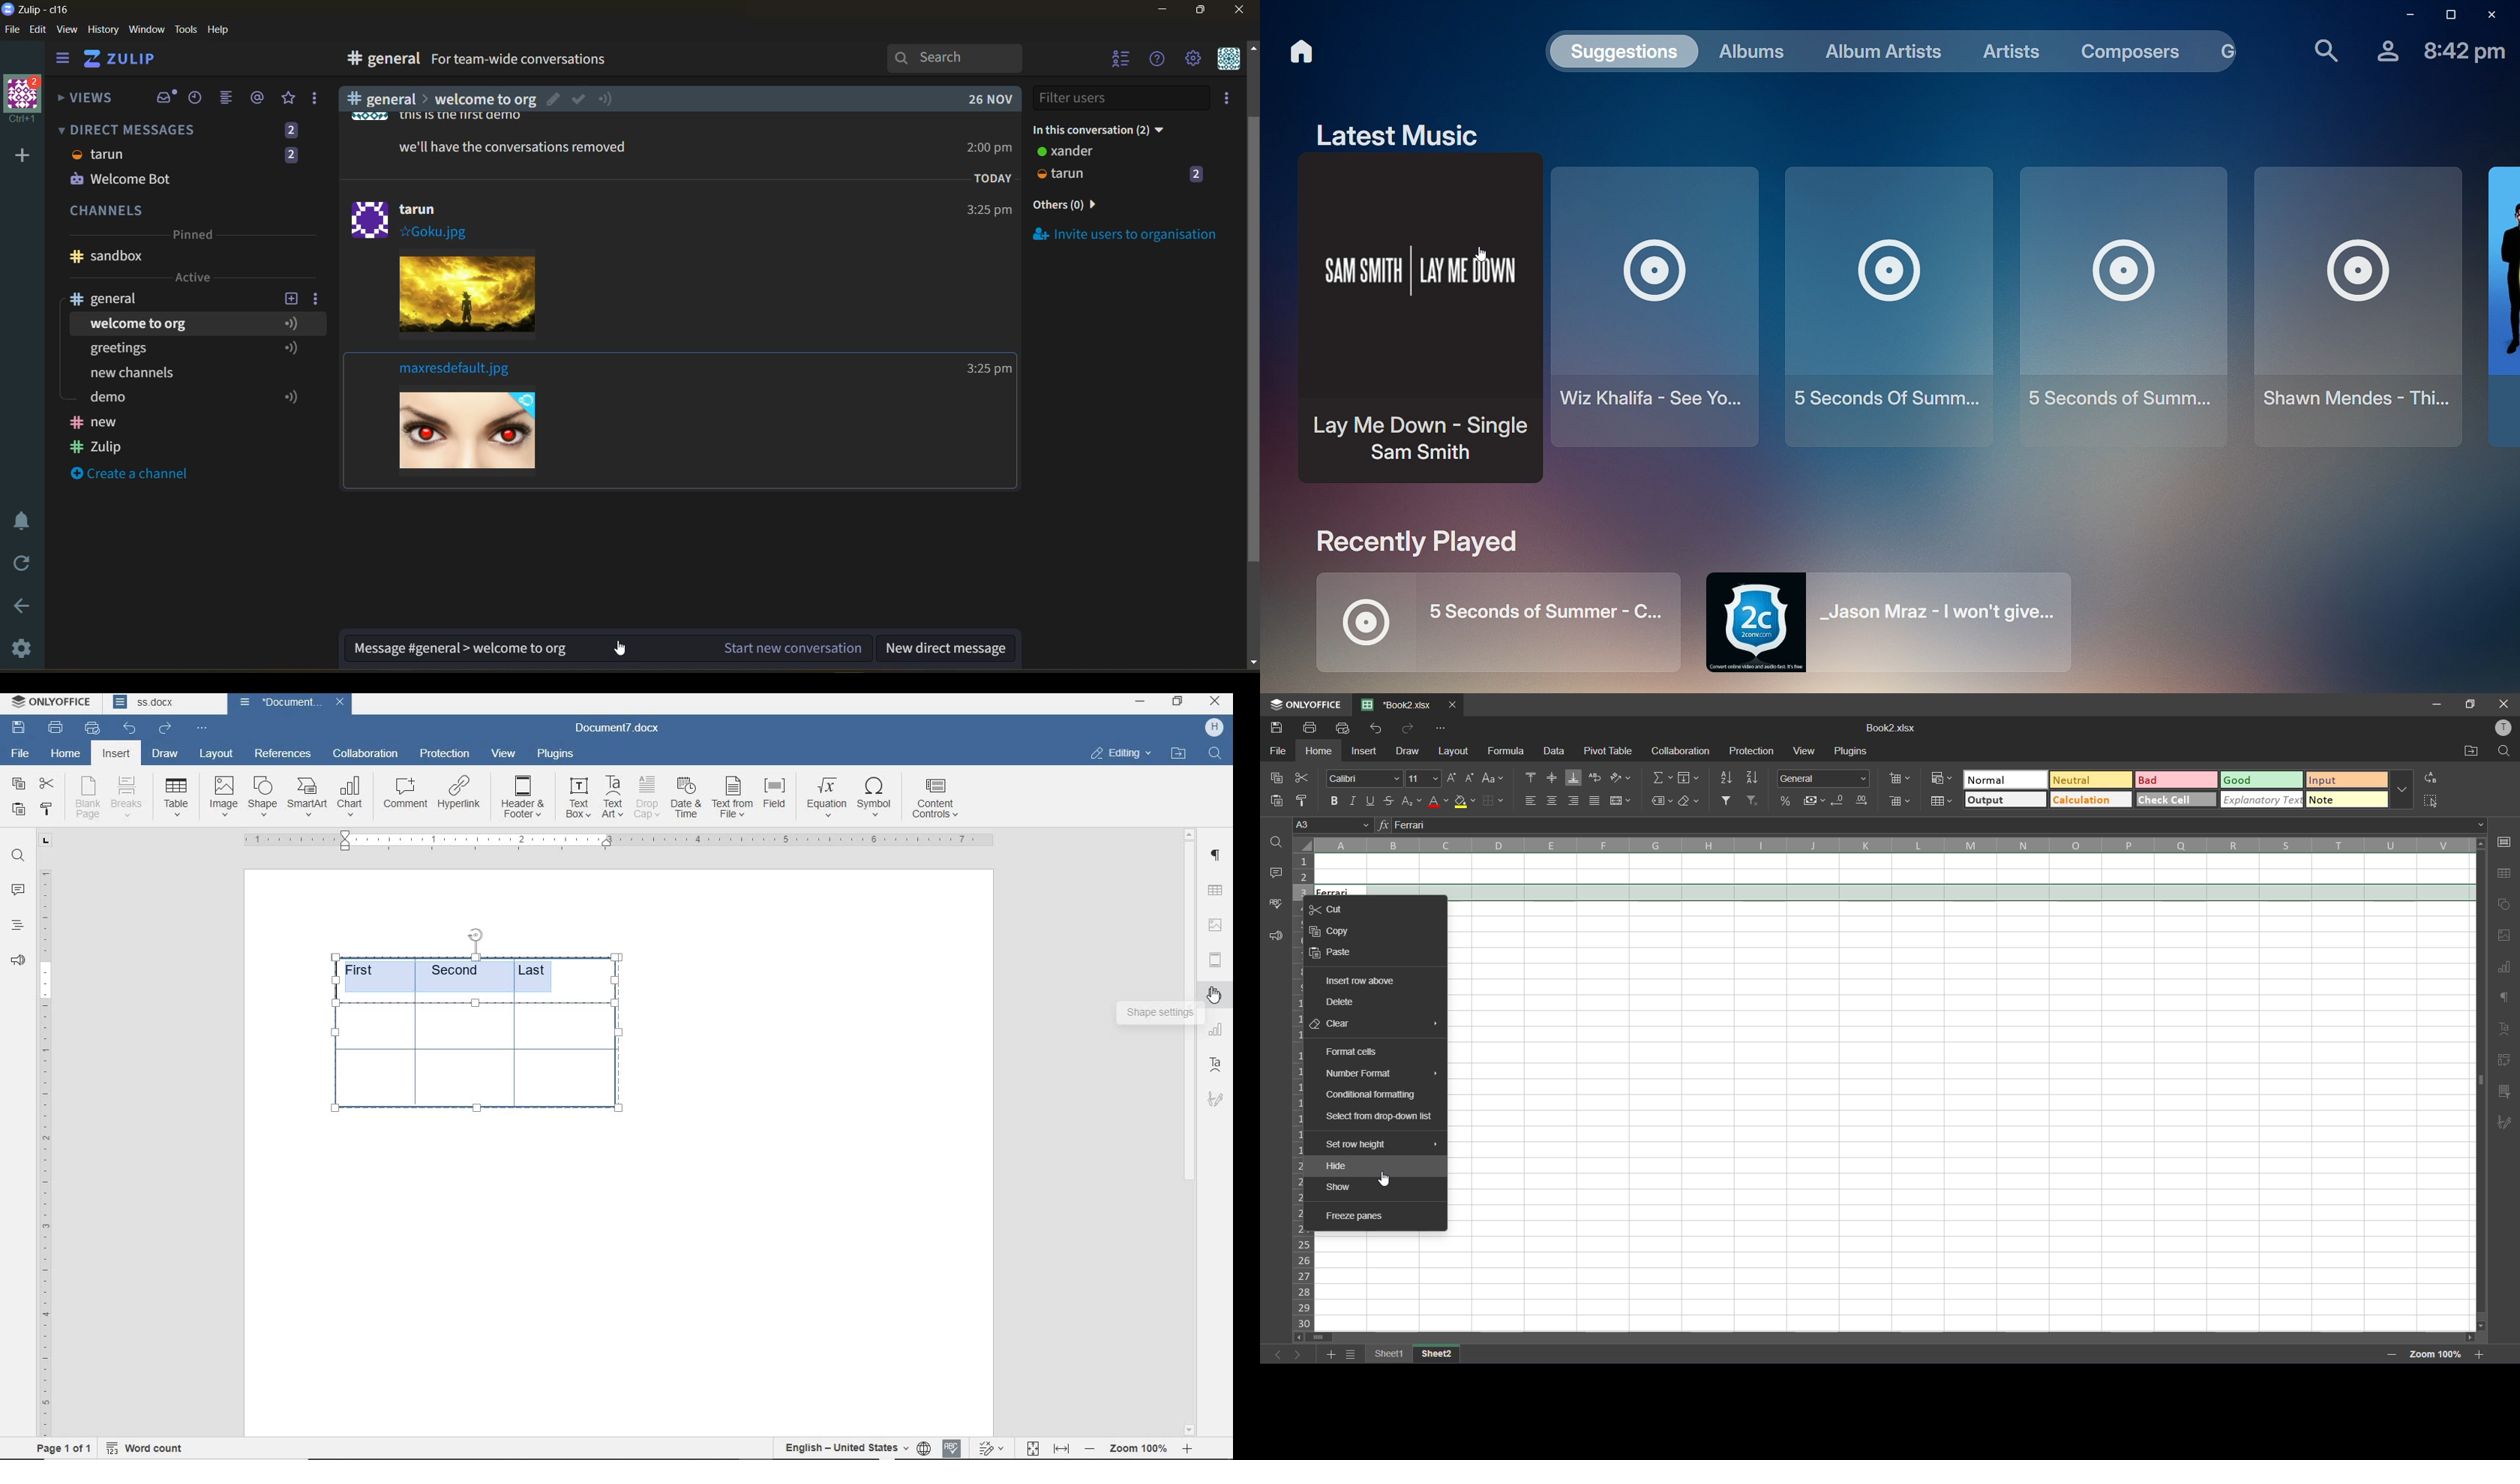 The width and height of the screenshot is (2520, 1484). Describe the element at coordinates (463, 649) in the screenshot. I see `Suggestion ` at that location.